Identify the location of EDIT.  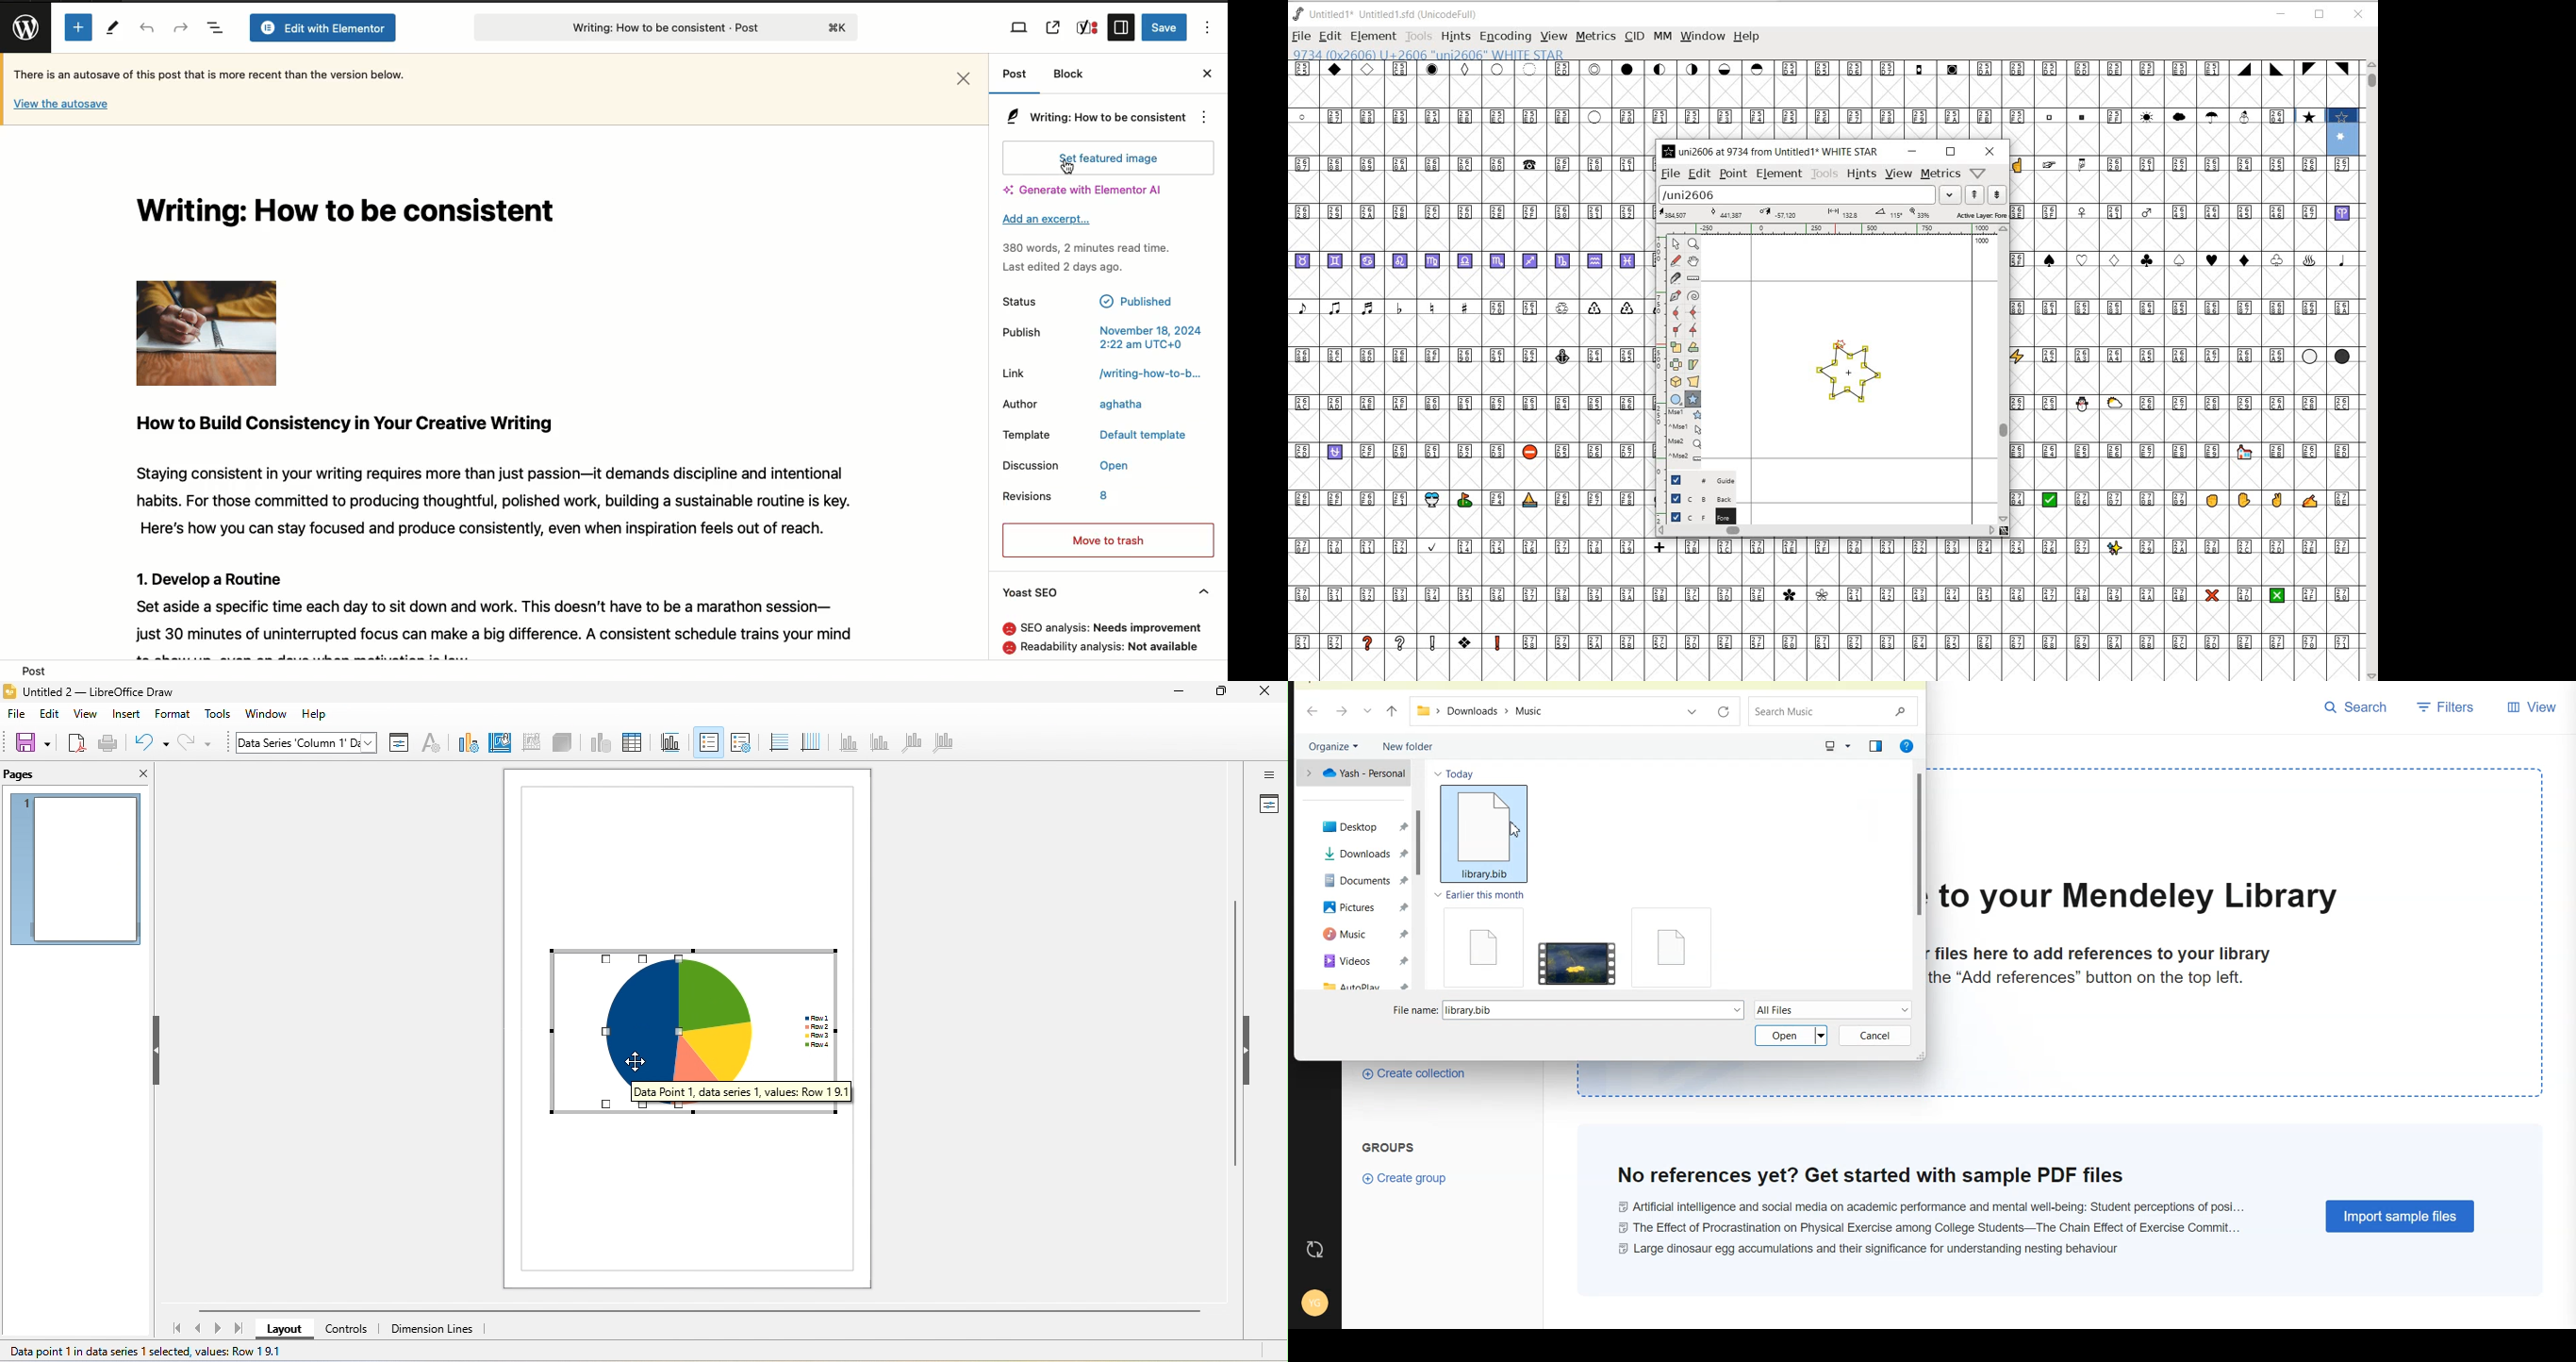
(1698, 174).